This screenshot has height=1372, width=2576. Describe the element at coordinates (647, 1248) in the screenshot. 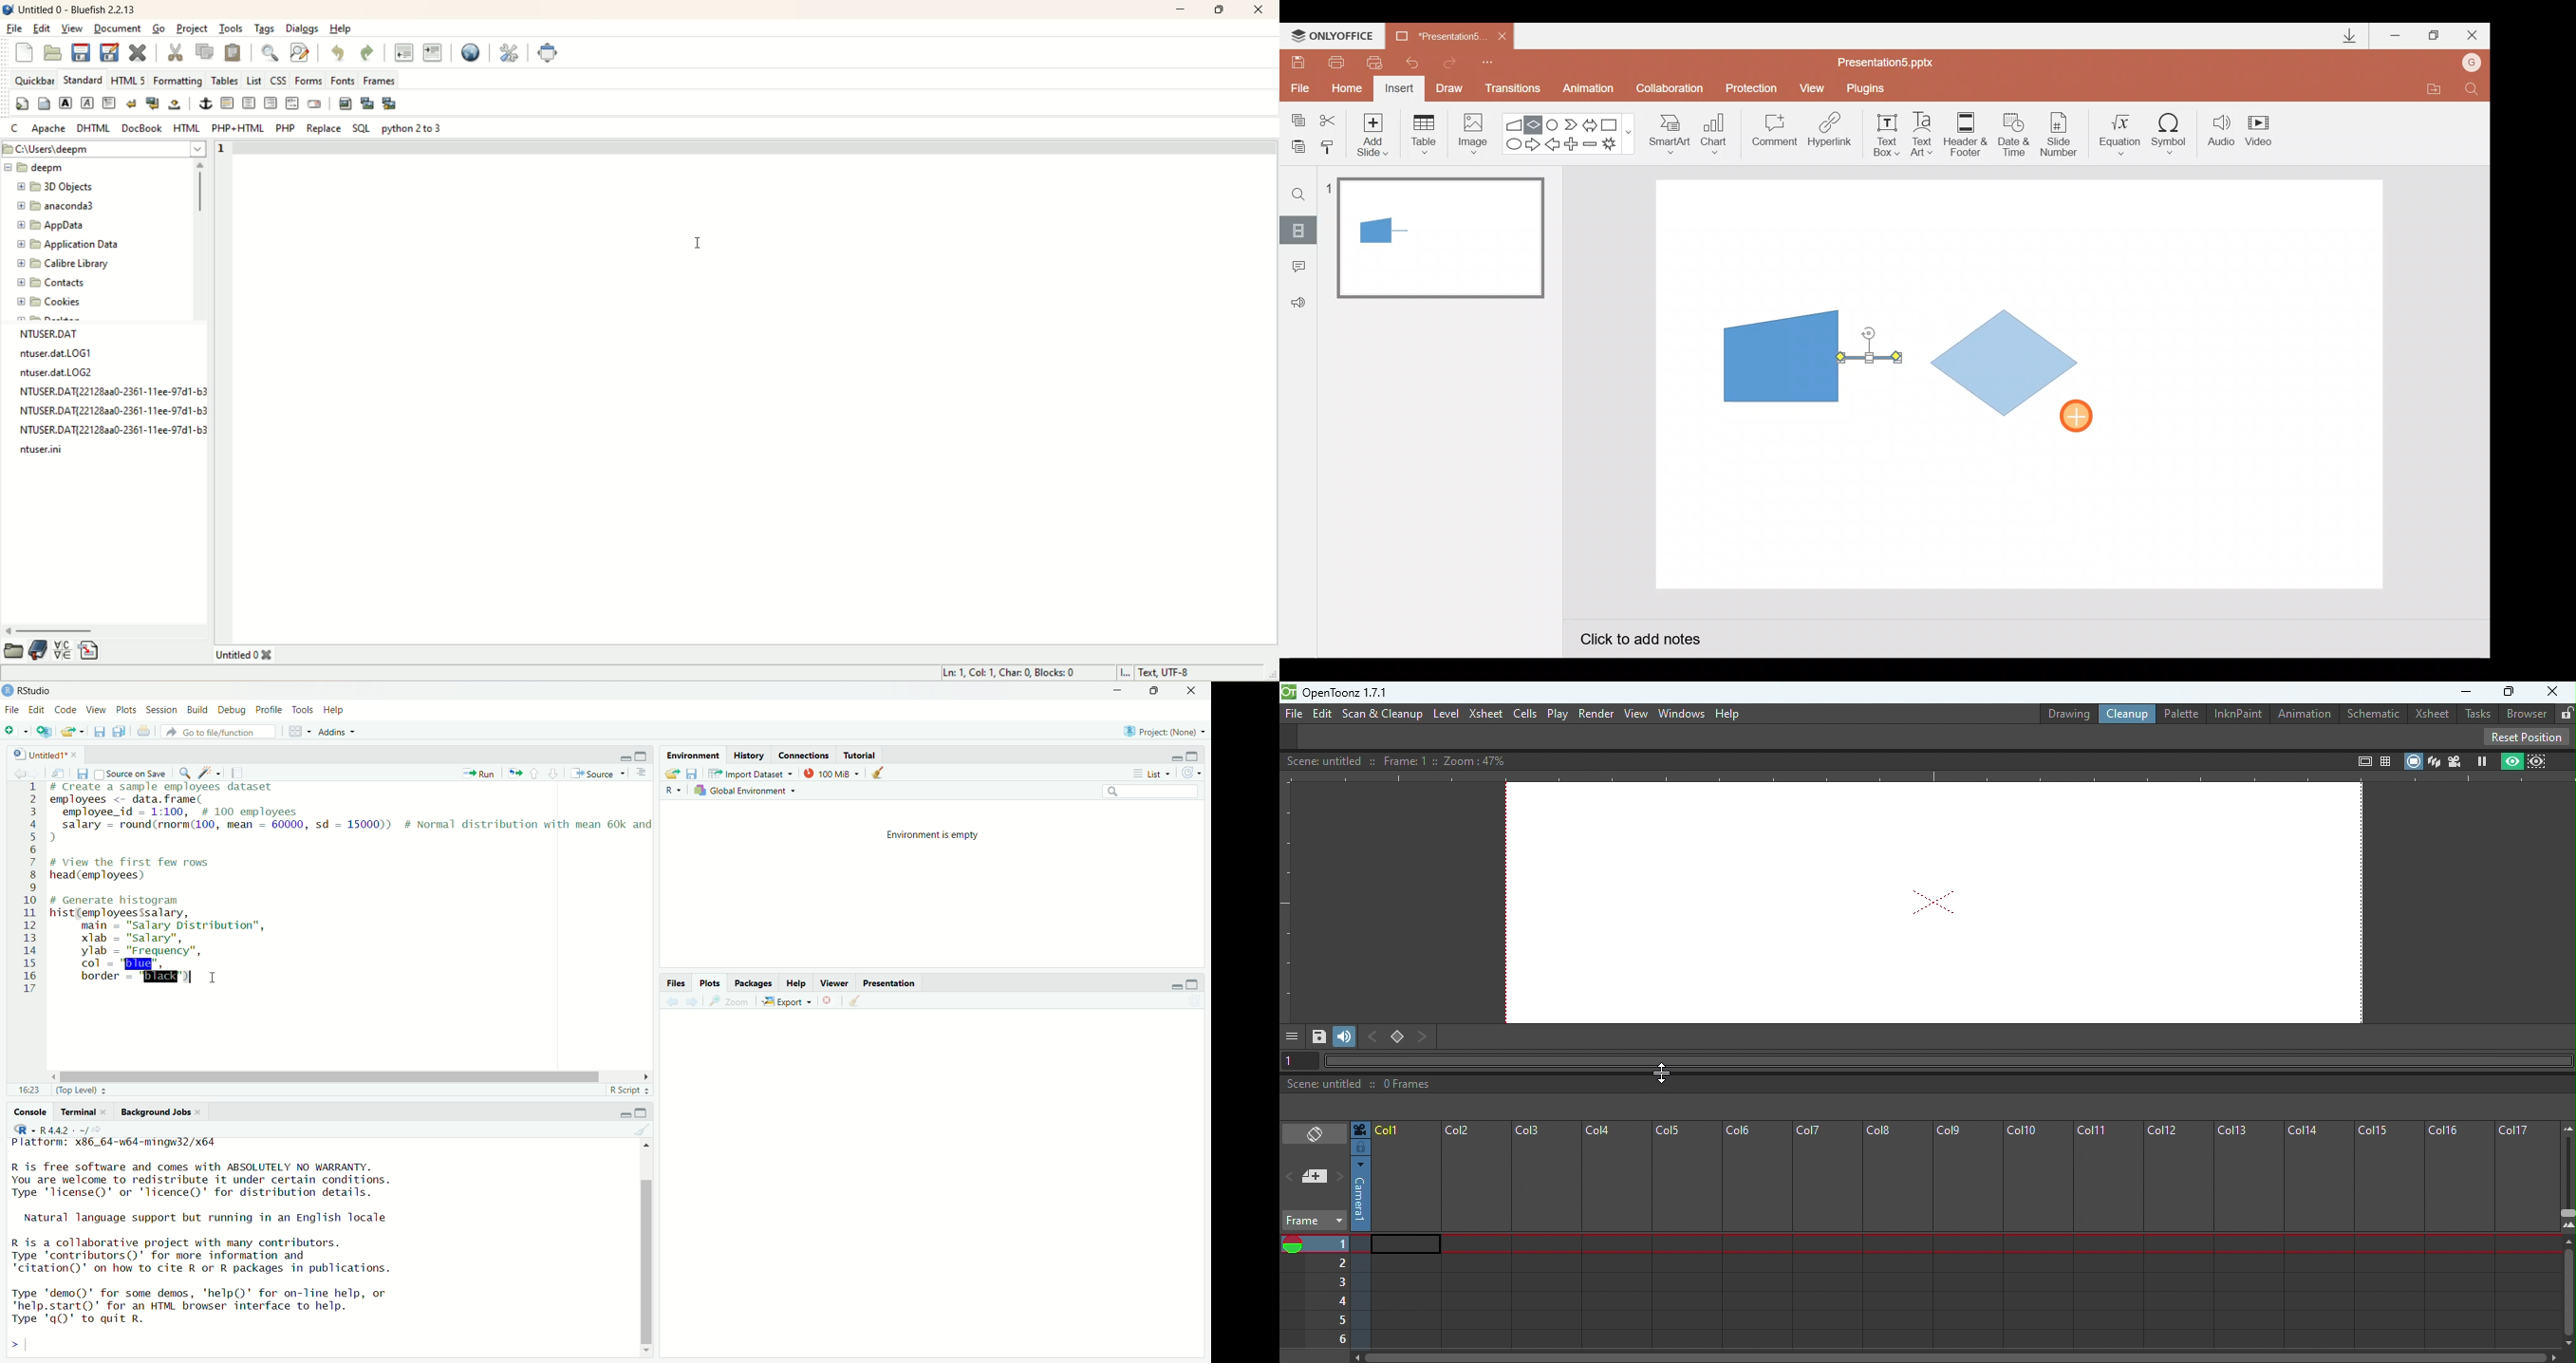

I see `Scroll bar` at that location.